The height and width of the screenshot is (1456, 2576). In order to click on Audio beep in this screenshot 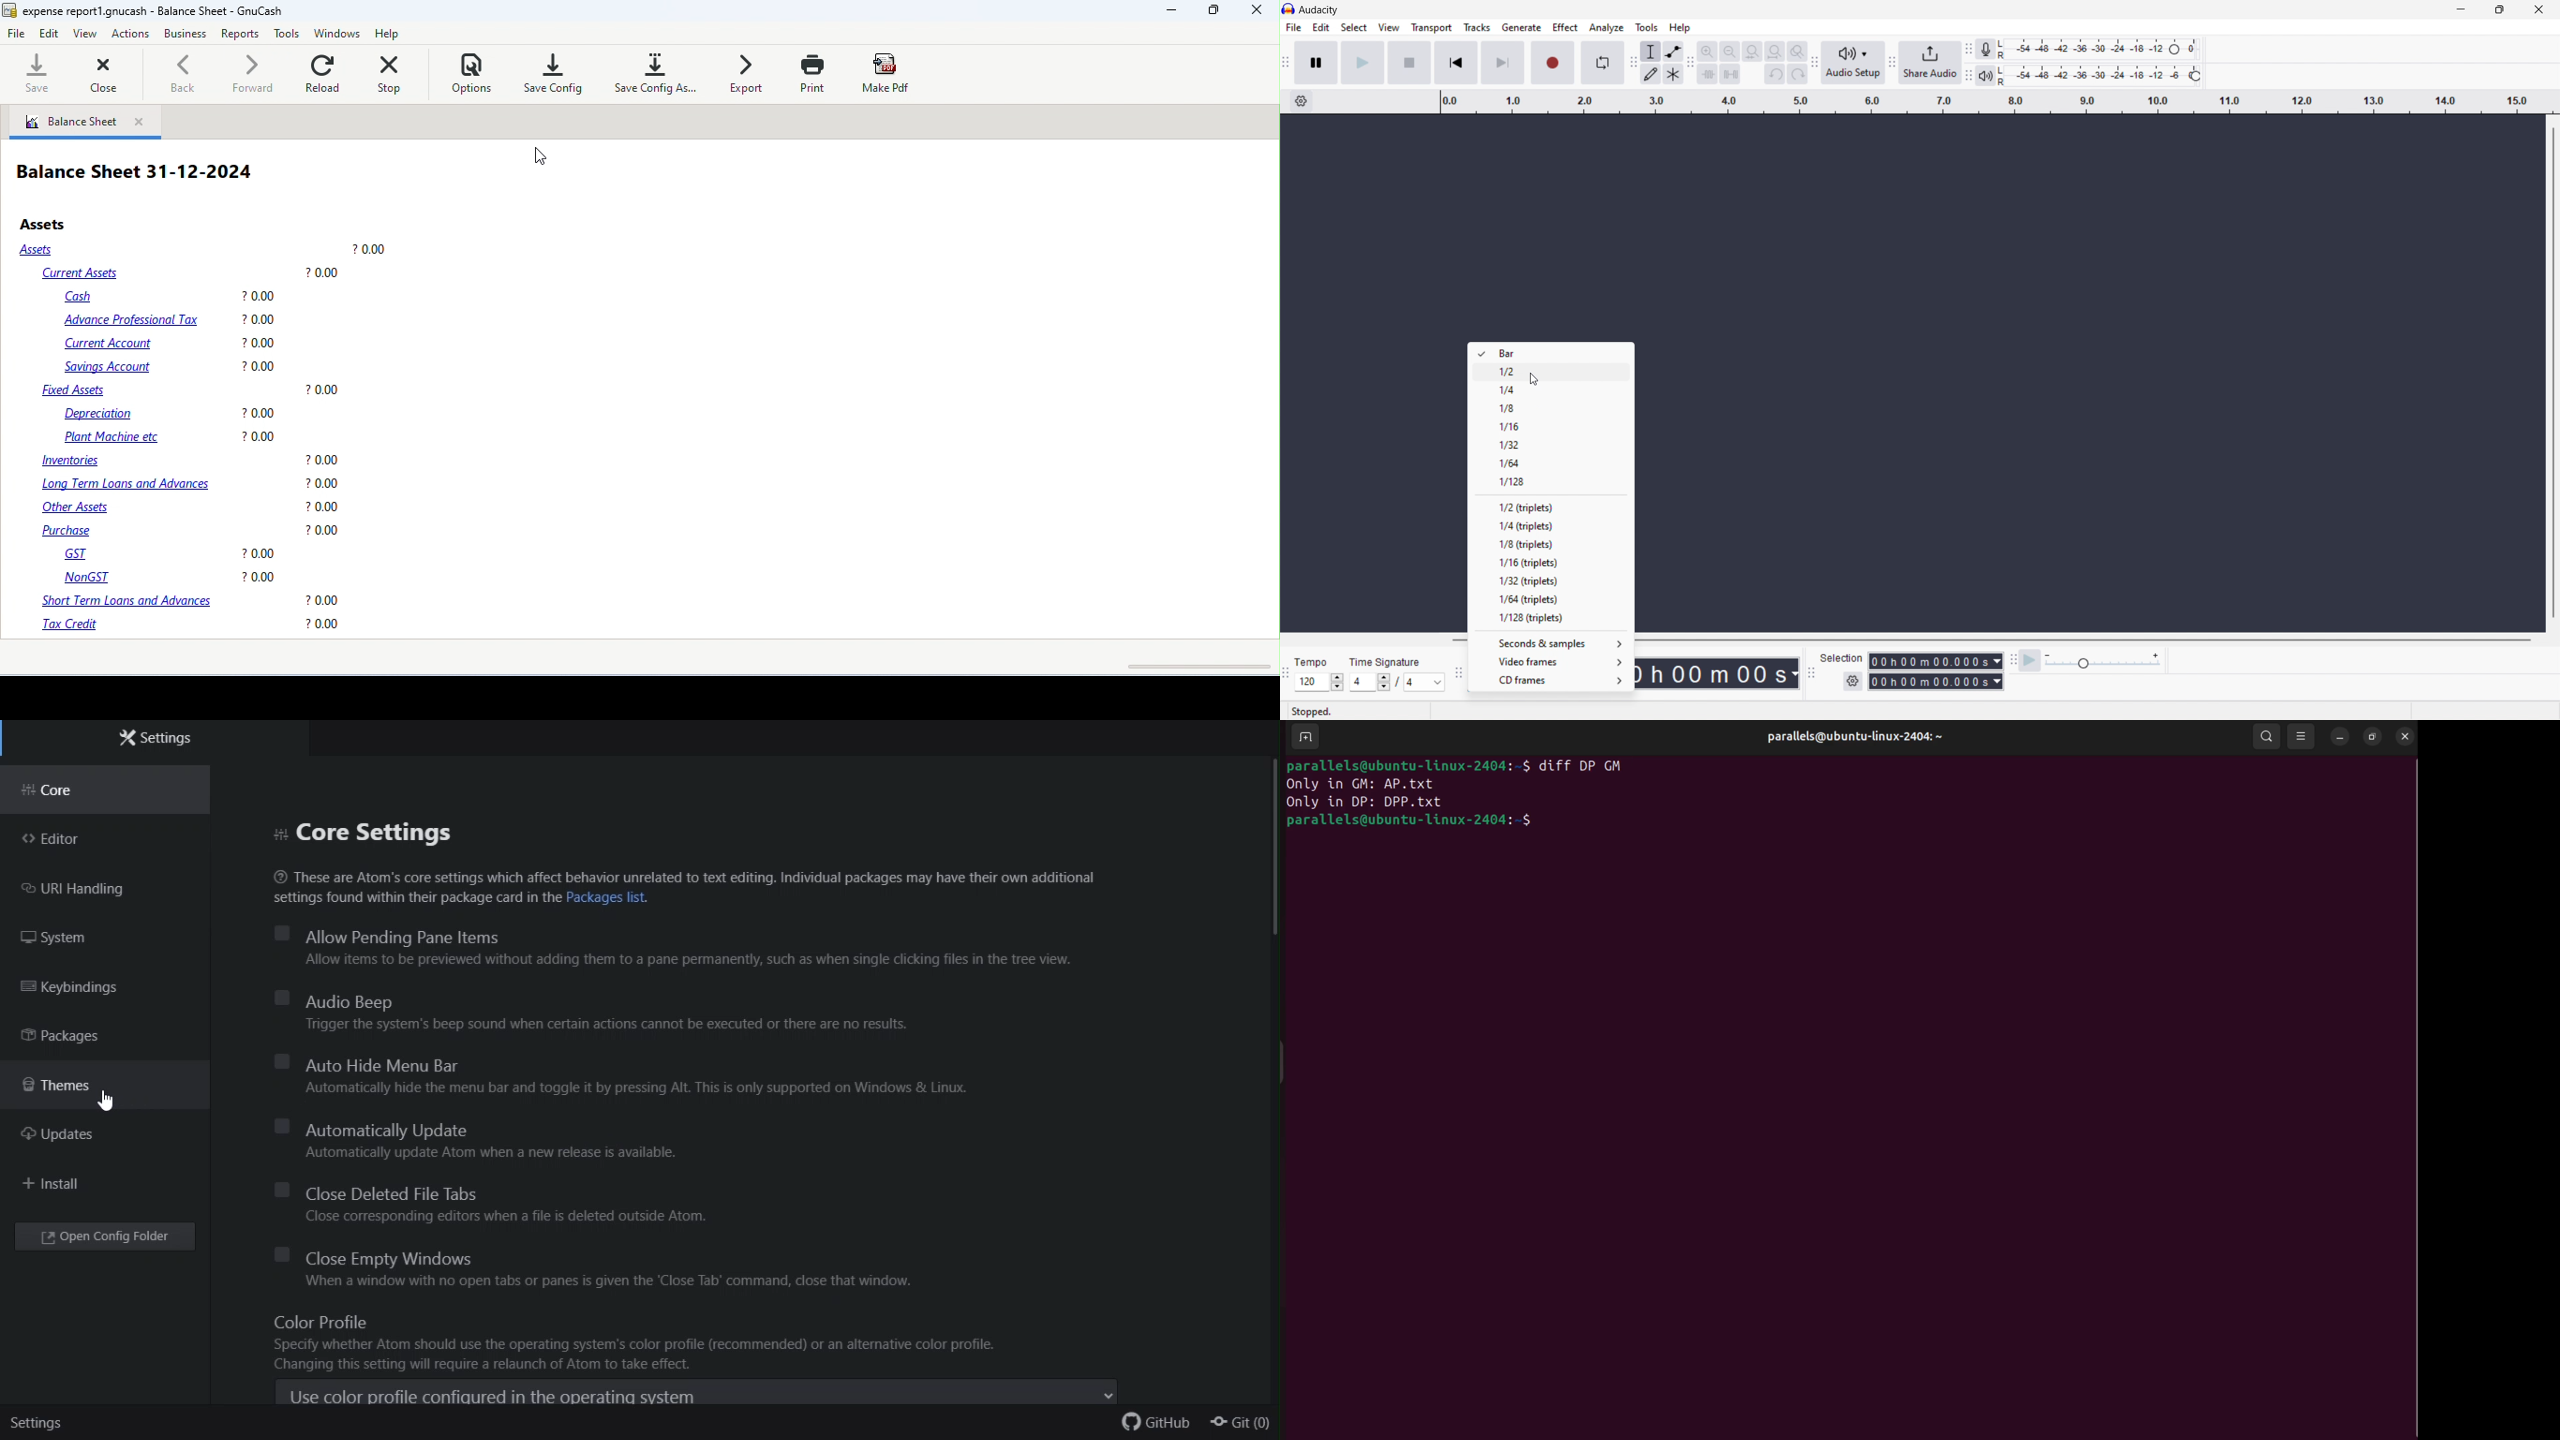, I will do `click(650, 999)`.